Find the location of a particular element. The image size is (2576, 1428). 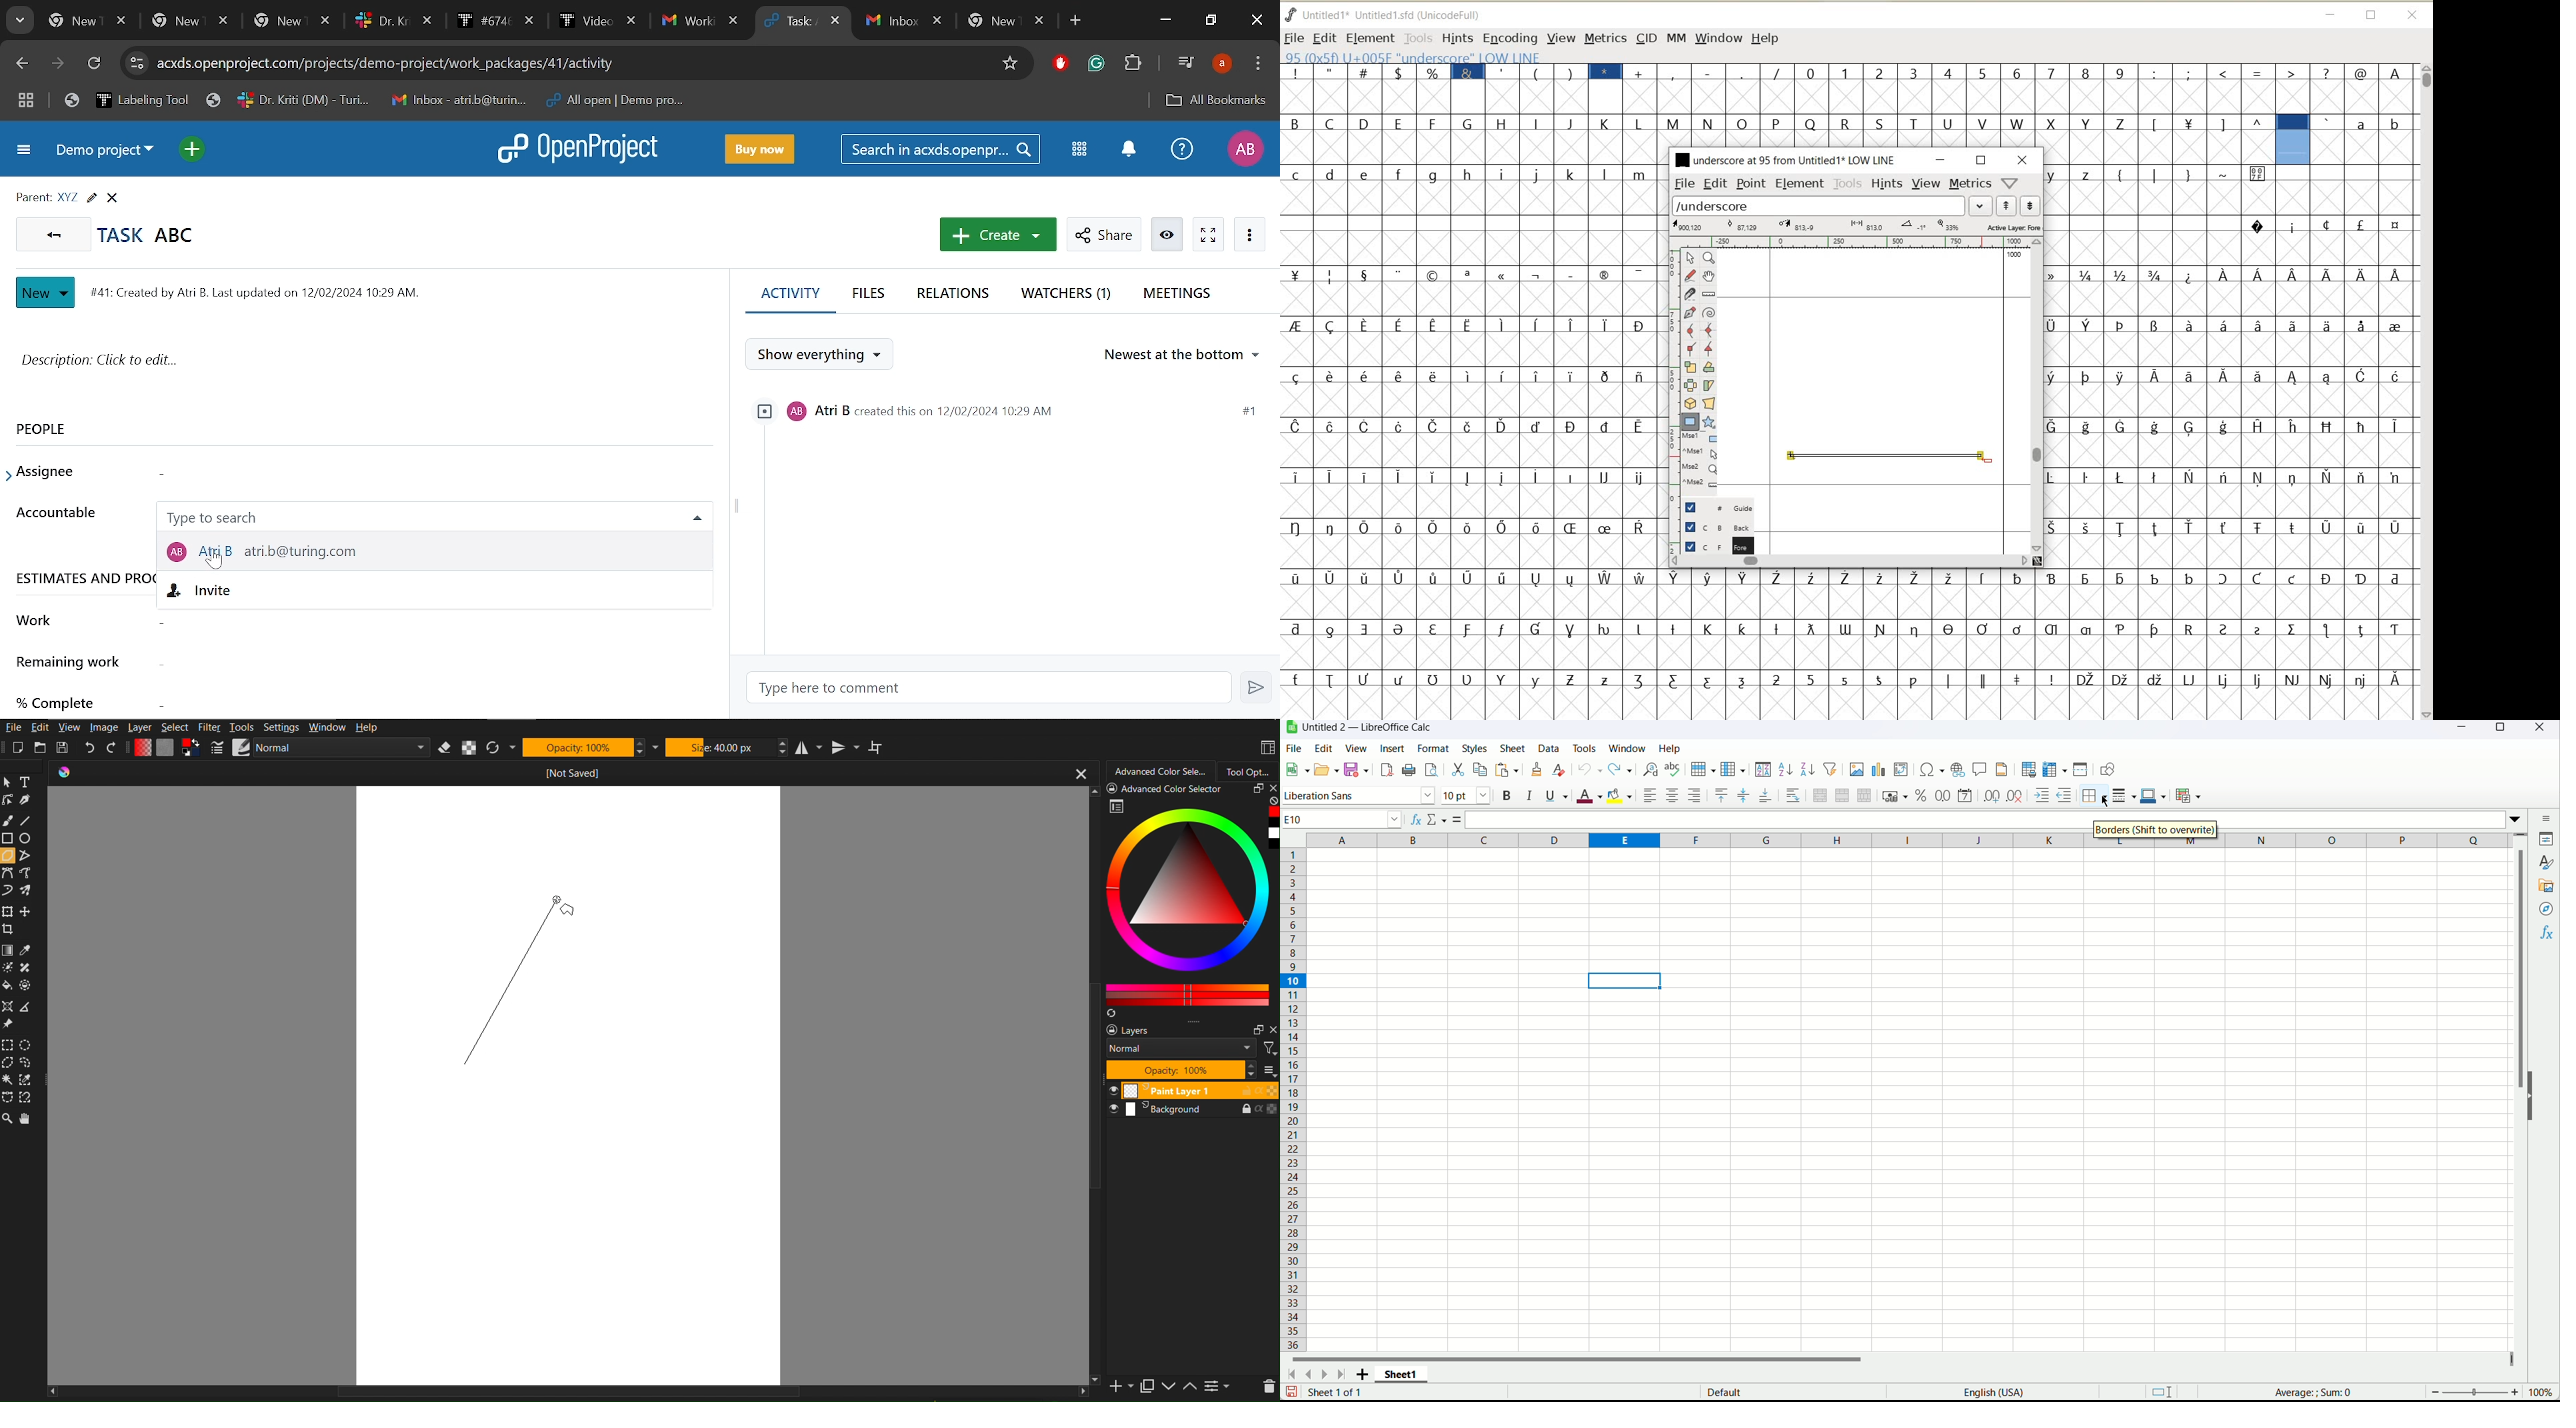

rectangular Selection Tools is located at coordinates (9, 1044).